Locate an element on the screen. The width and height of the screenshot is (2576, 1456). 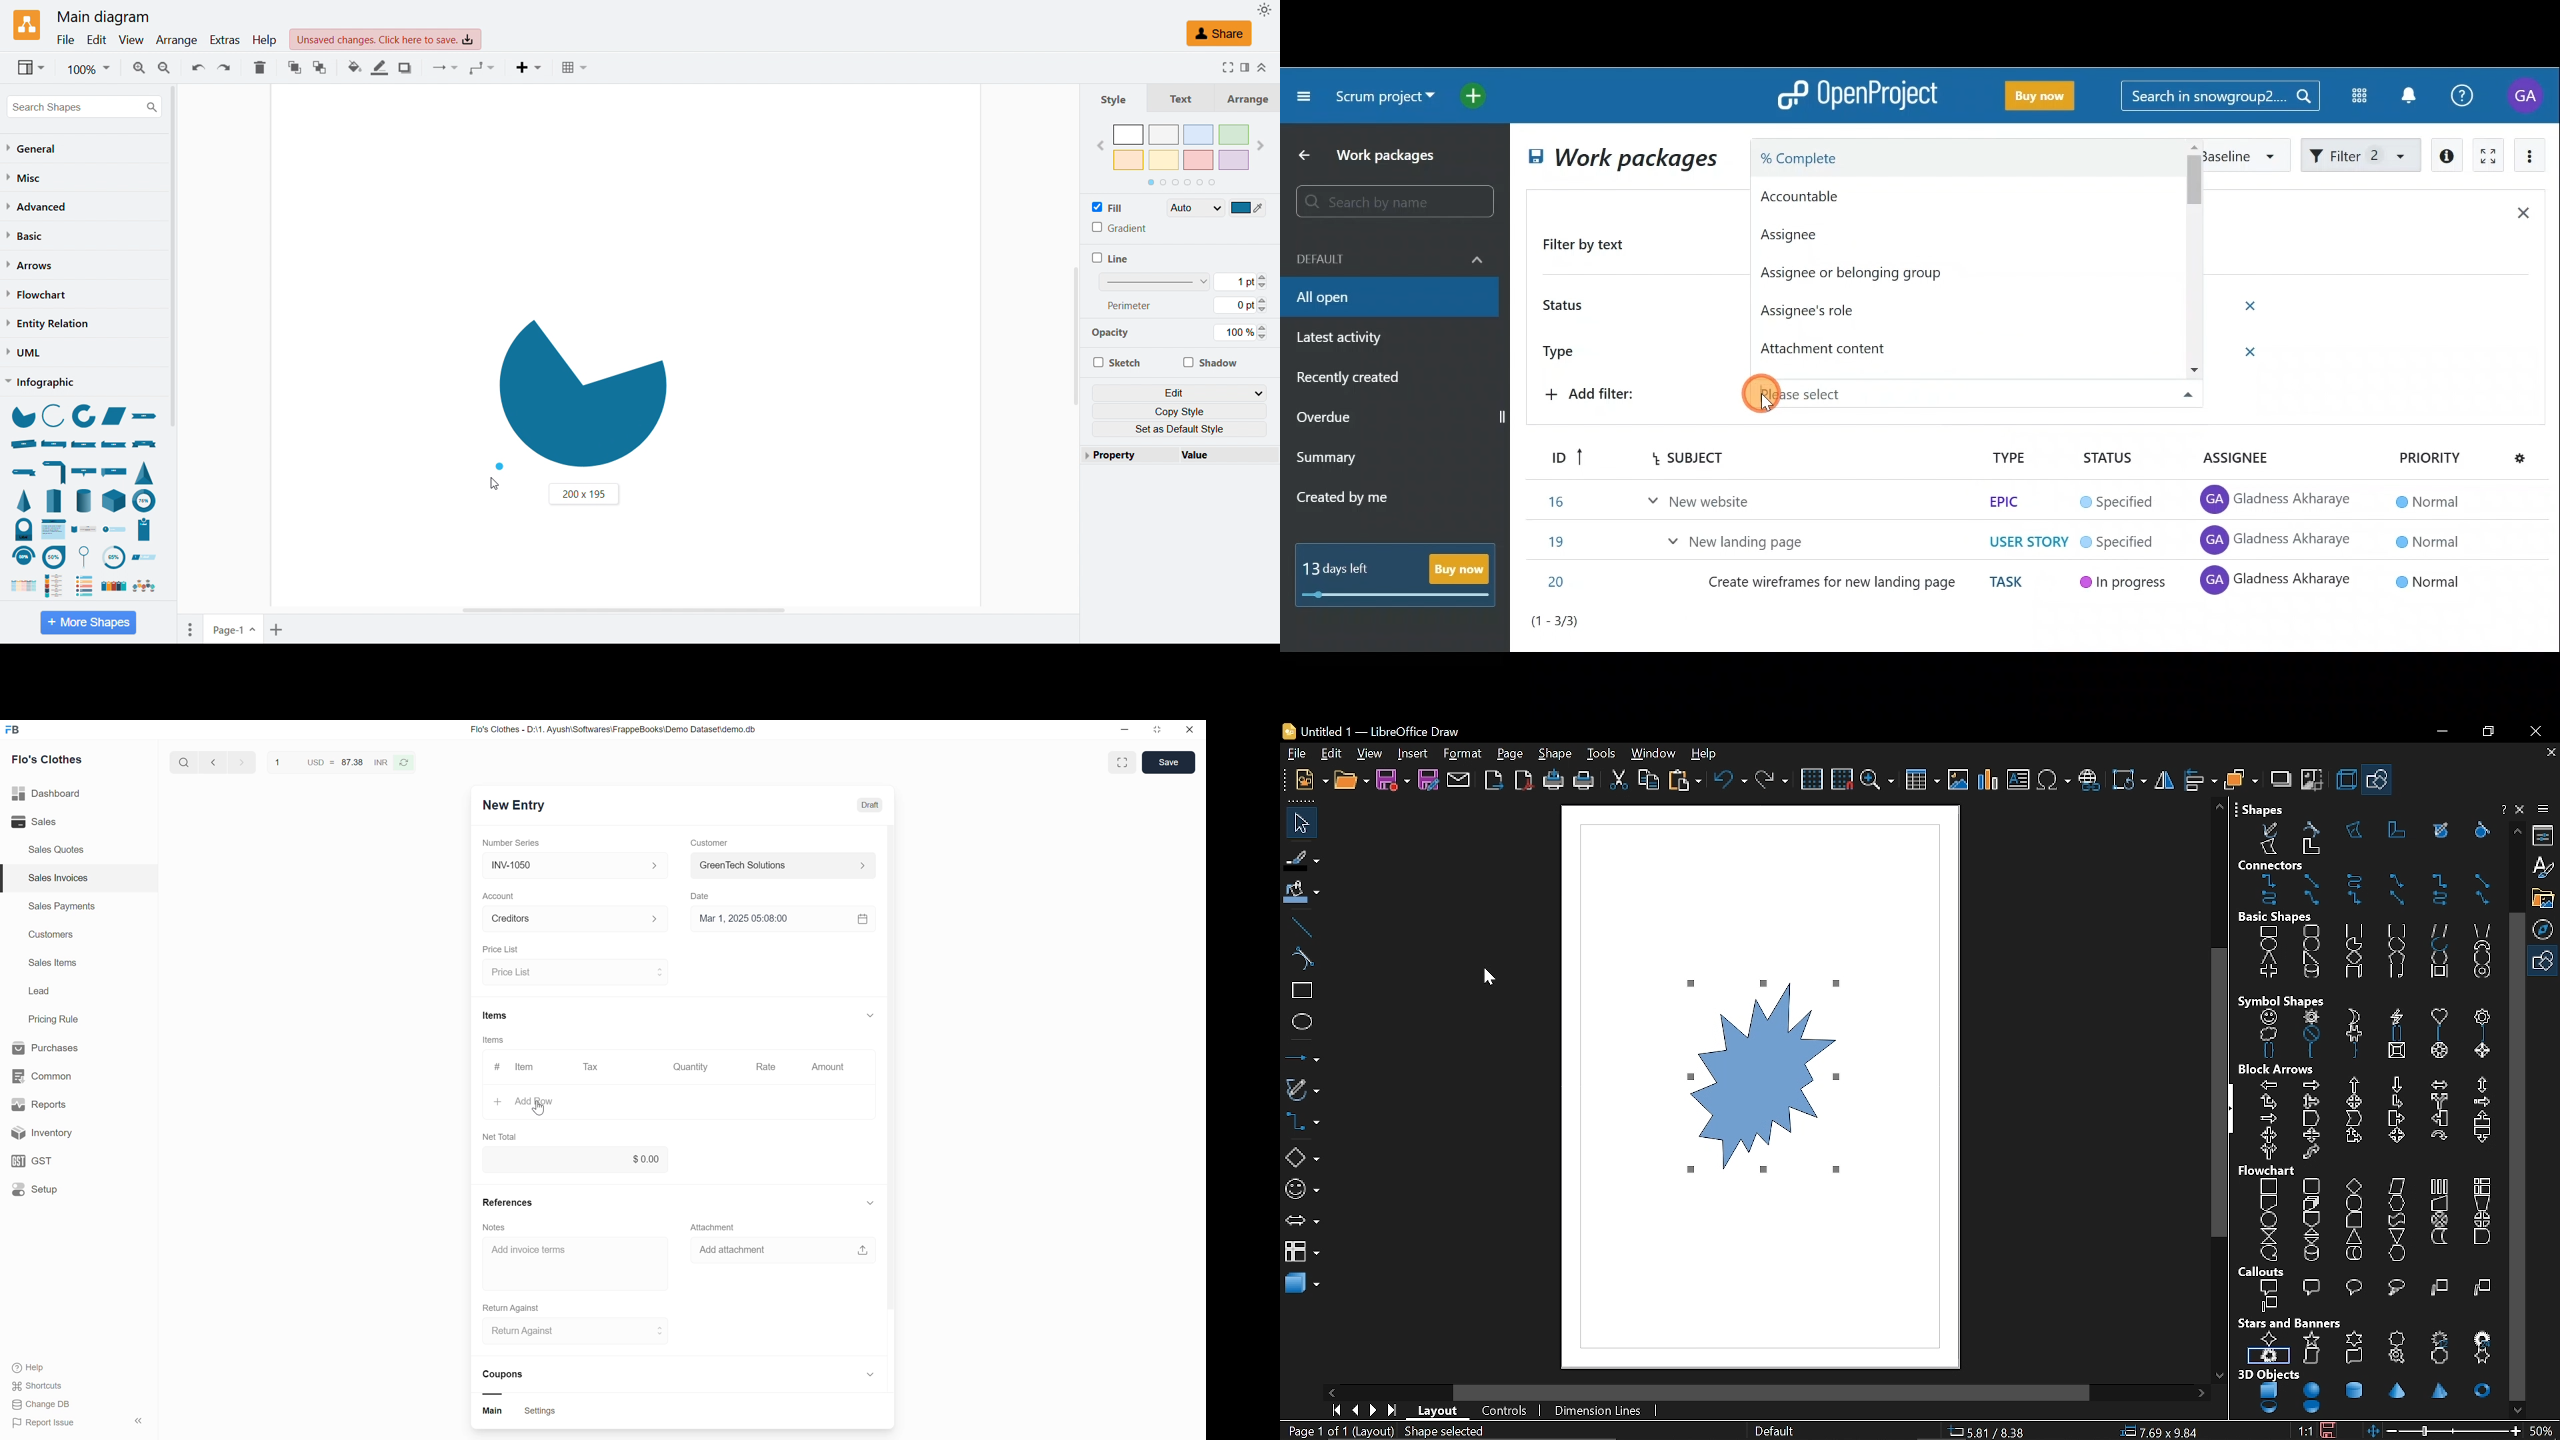
add attachment  is located at coordinates (785, 1253).